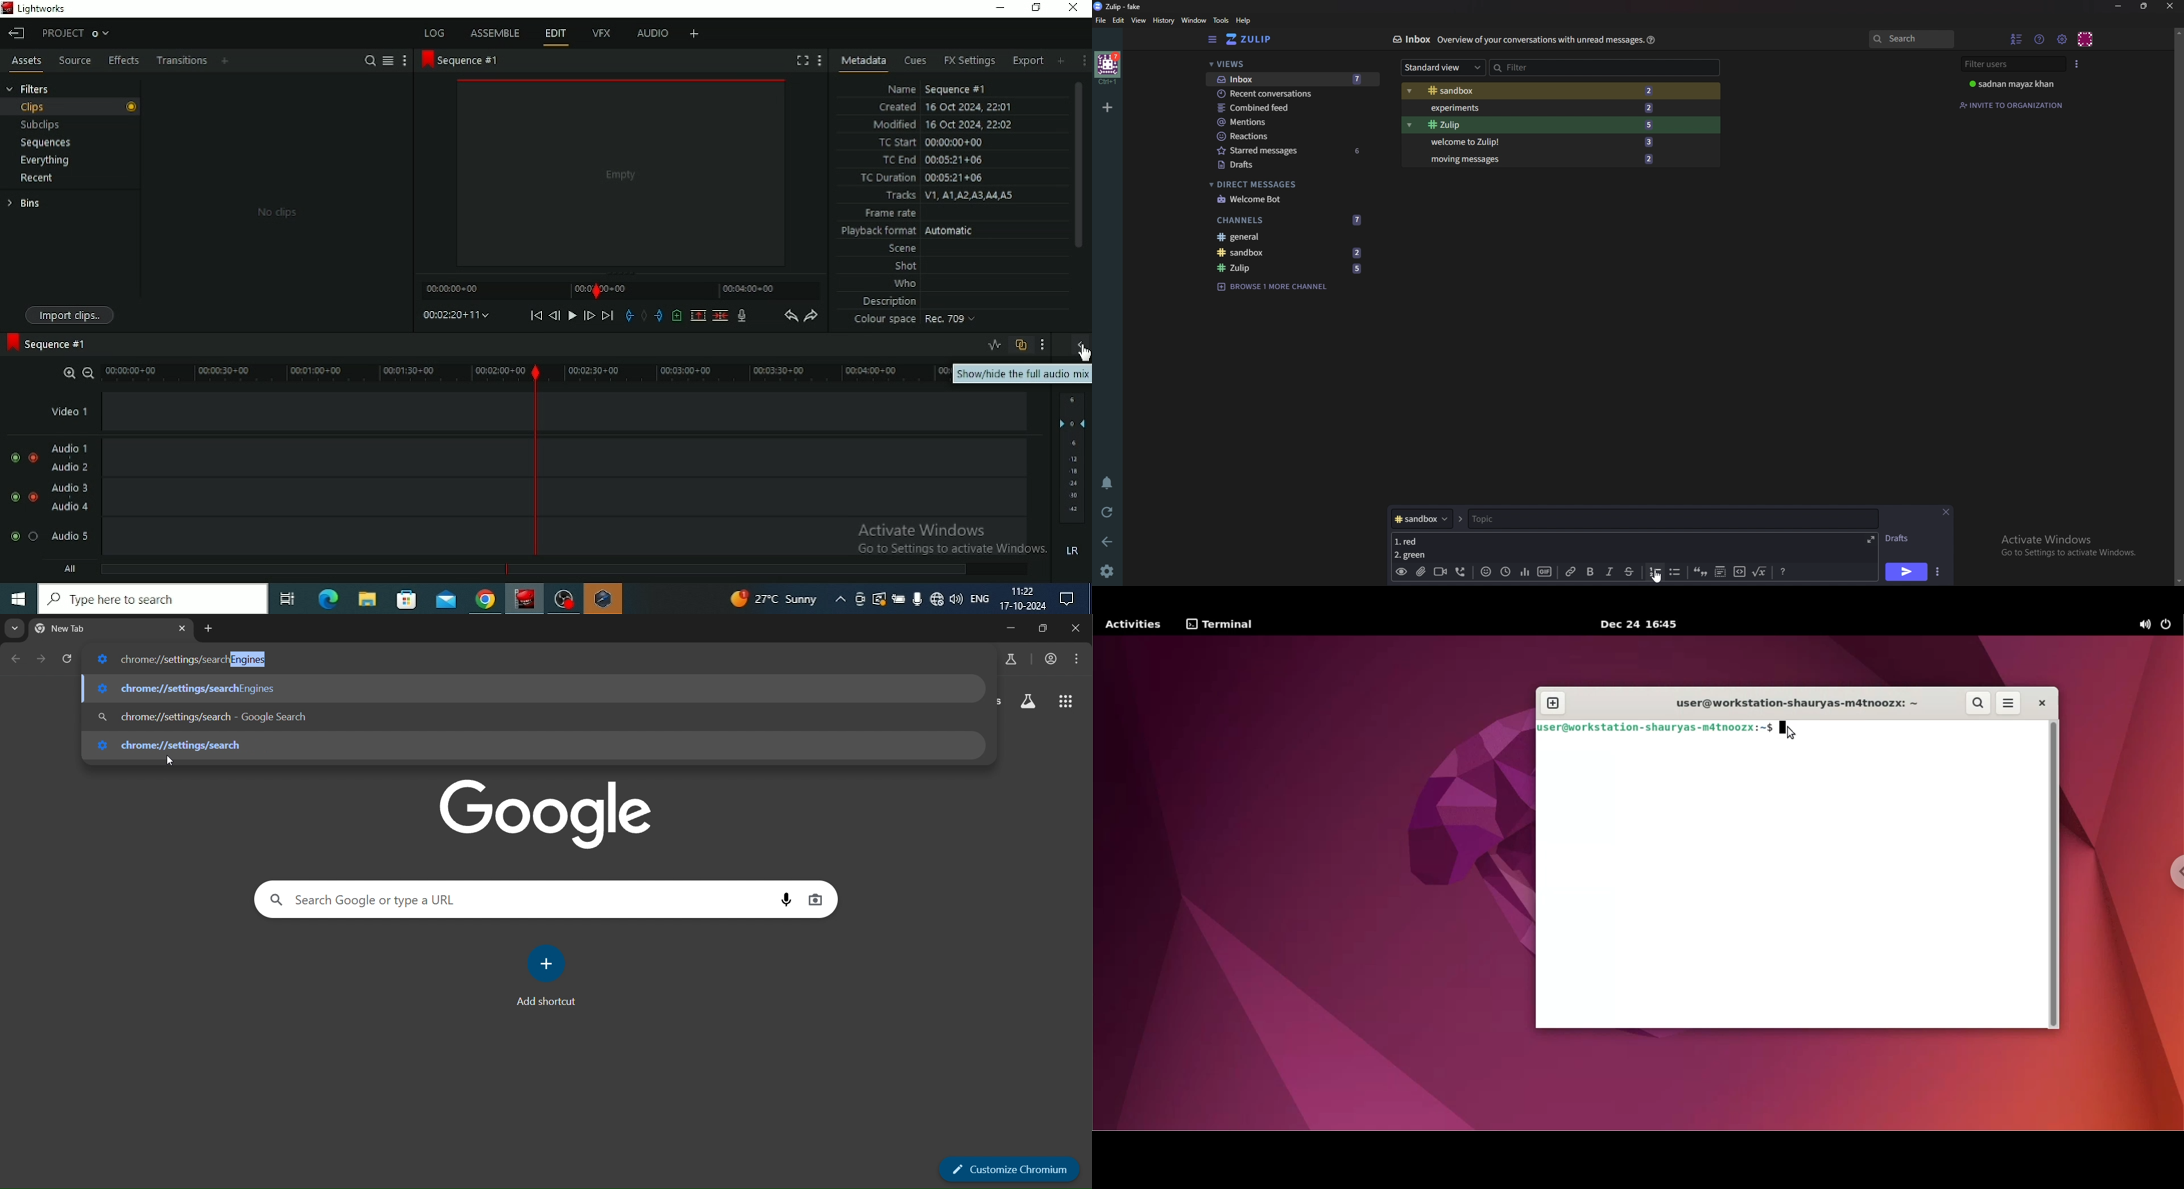  What do you see at coordinates (30, 88) in the screenshot?
I see `Filters` at bounding box center [30, 88].